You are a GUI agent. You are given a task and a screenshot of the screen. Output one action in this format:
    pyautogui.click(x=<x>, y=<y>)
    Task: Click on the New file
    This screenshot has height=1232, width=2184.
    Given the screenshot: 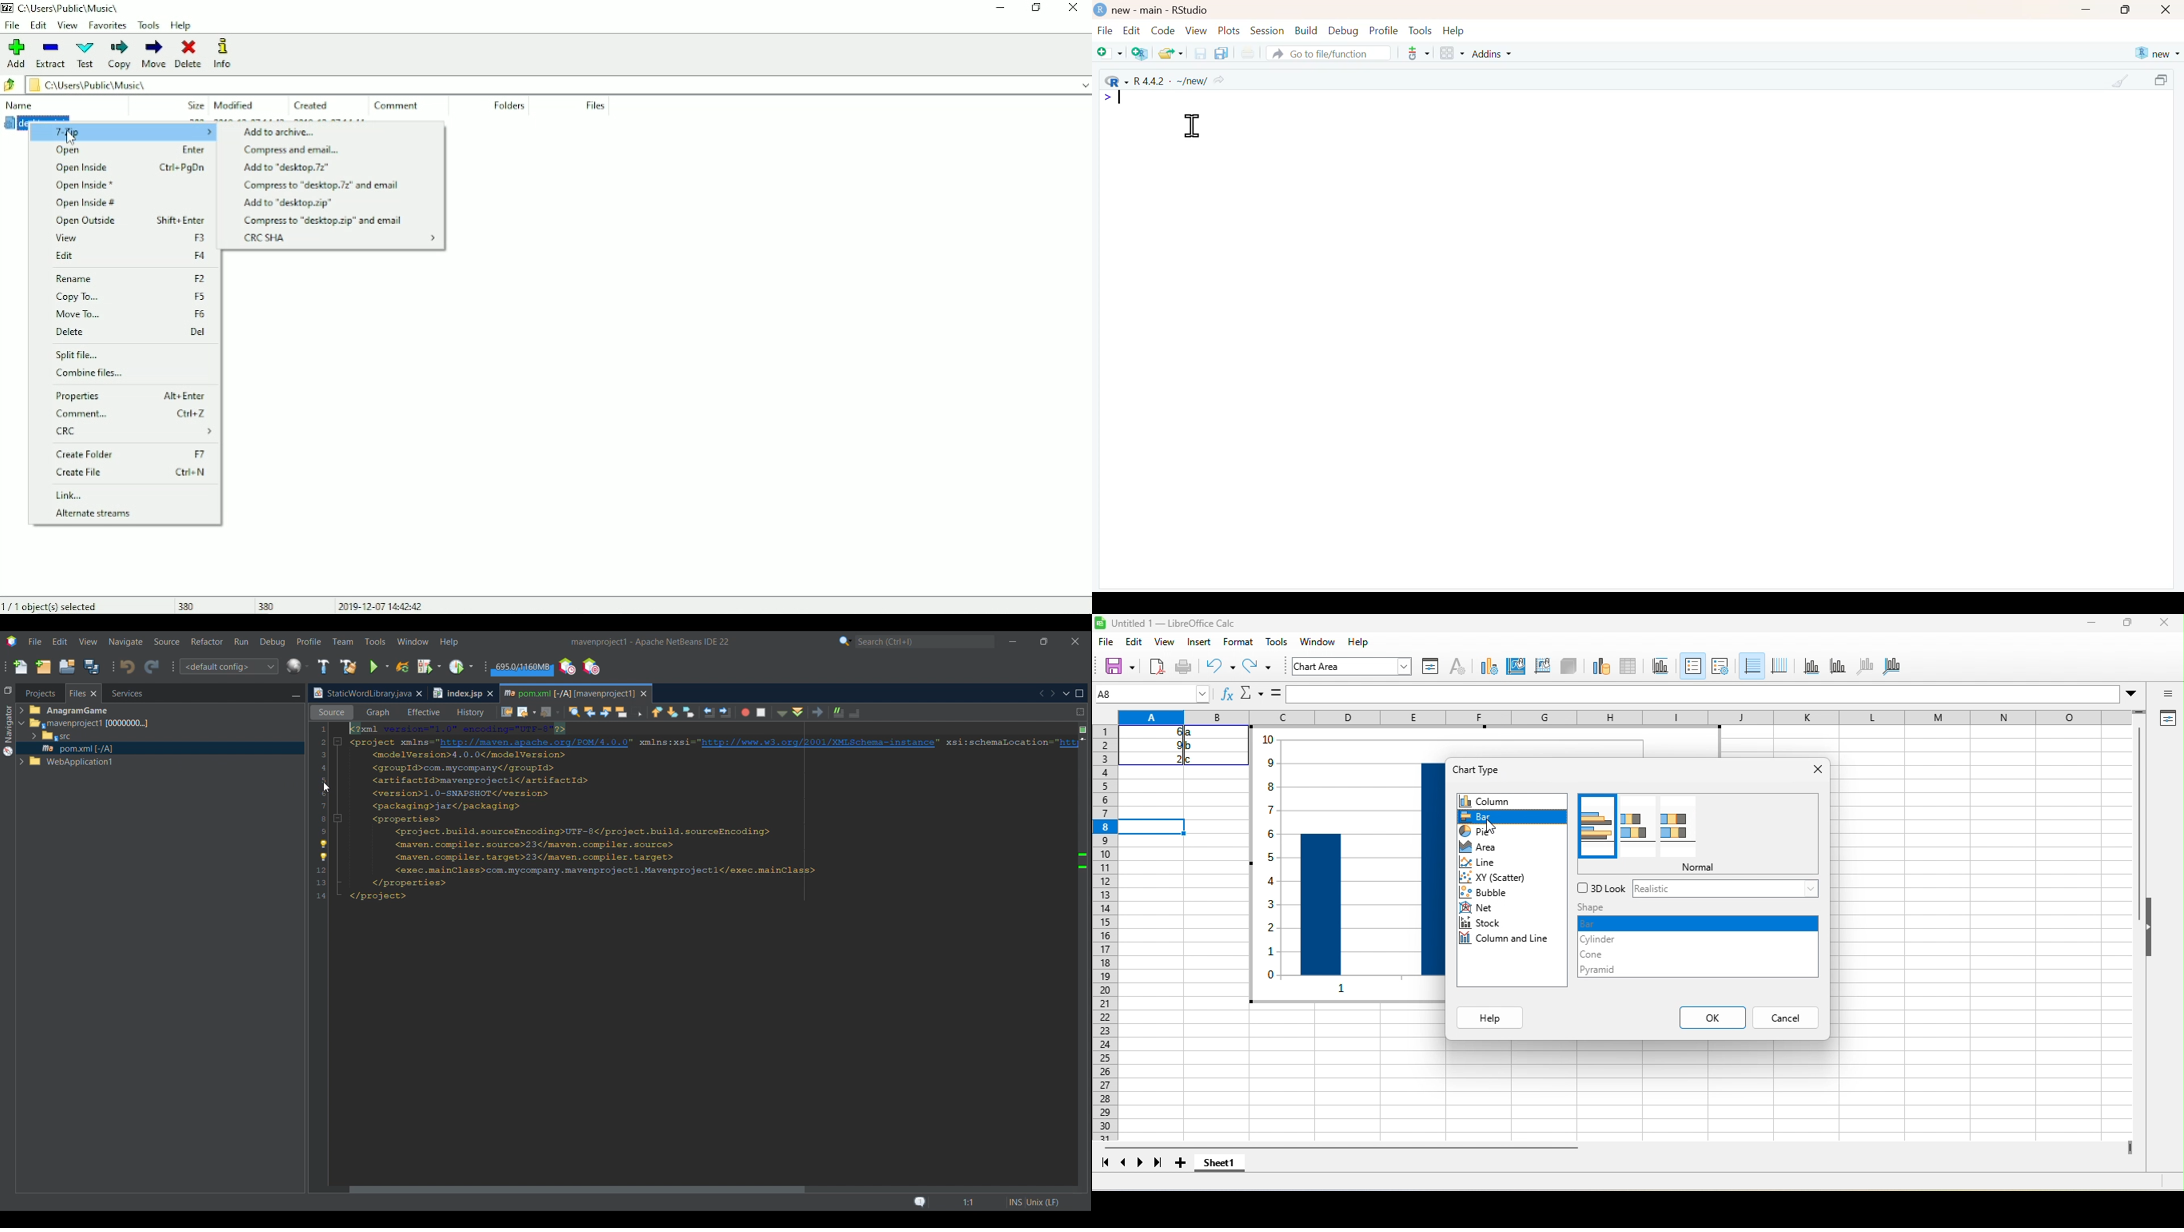 What is the action you would take?
    pyautogui.click(x=1110, y=54)
    